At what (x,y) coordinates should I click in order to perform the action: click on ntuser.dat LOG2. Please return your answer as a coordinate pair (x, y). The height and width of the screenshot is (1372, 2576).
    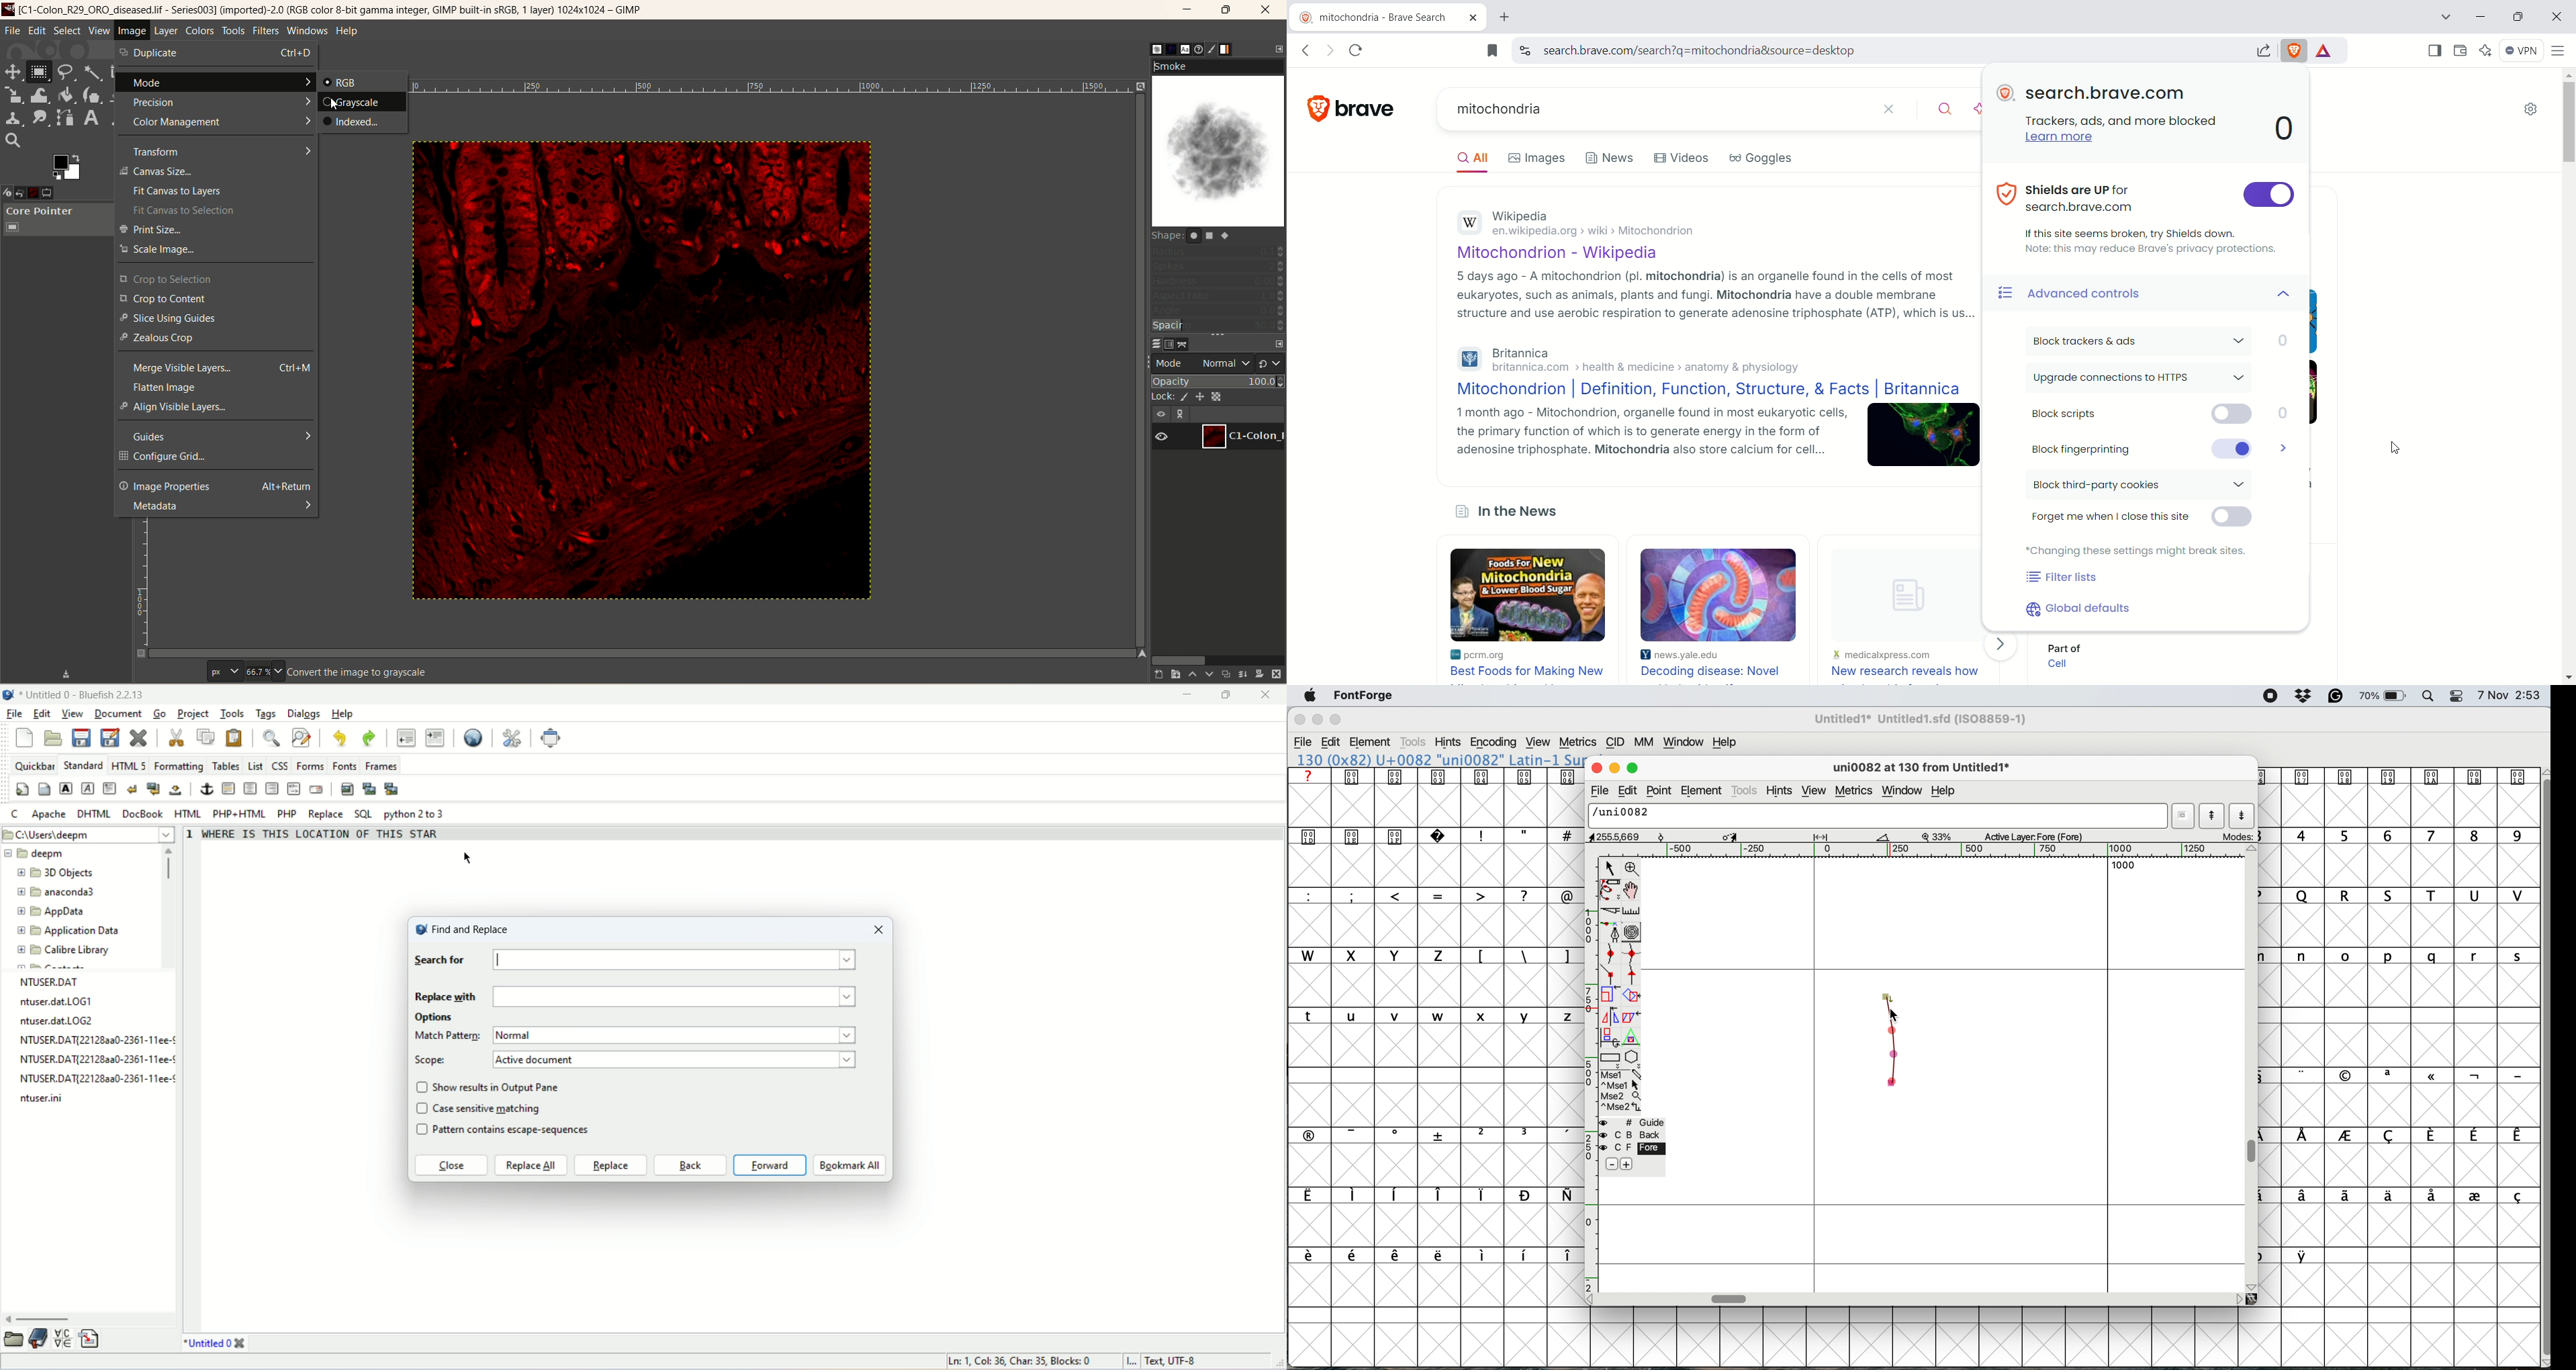
    Looking at the image, I should click on (58, 1021).